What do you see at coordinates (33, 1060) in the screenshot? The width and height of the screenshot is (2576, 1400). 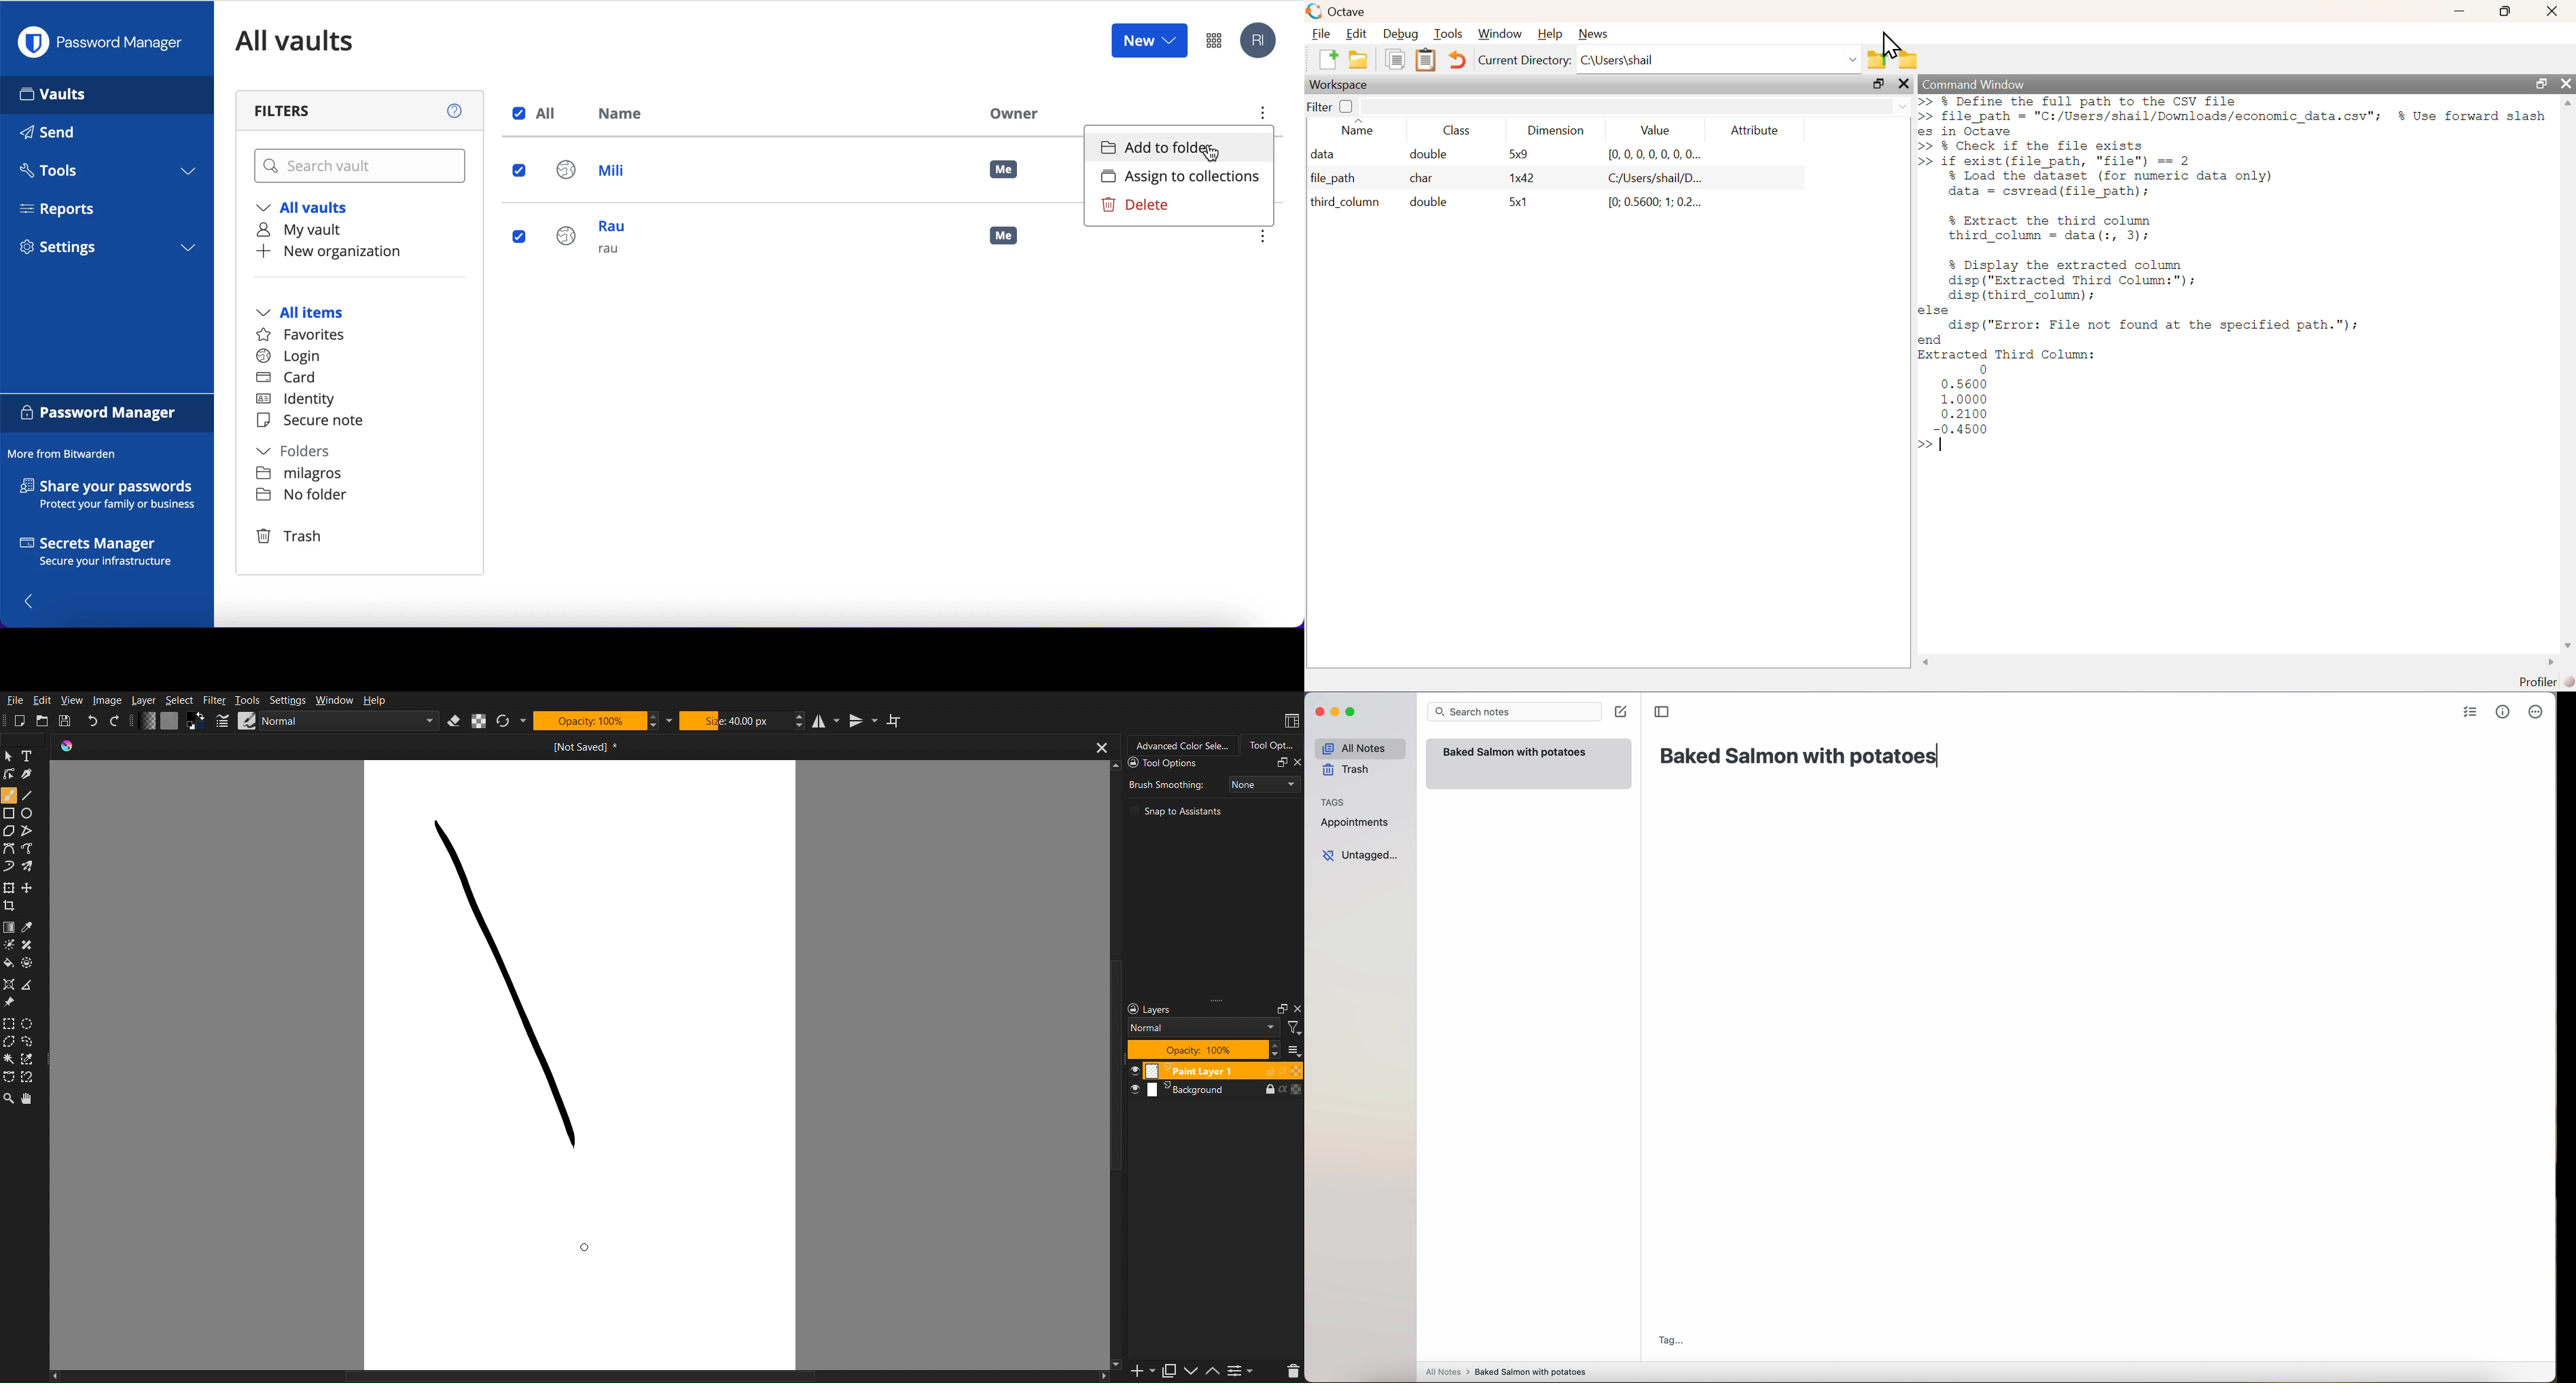 I see `Picker Marquee` at bounding box center [33, 1060].